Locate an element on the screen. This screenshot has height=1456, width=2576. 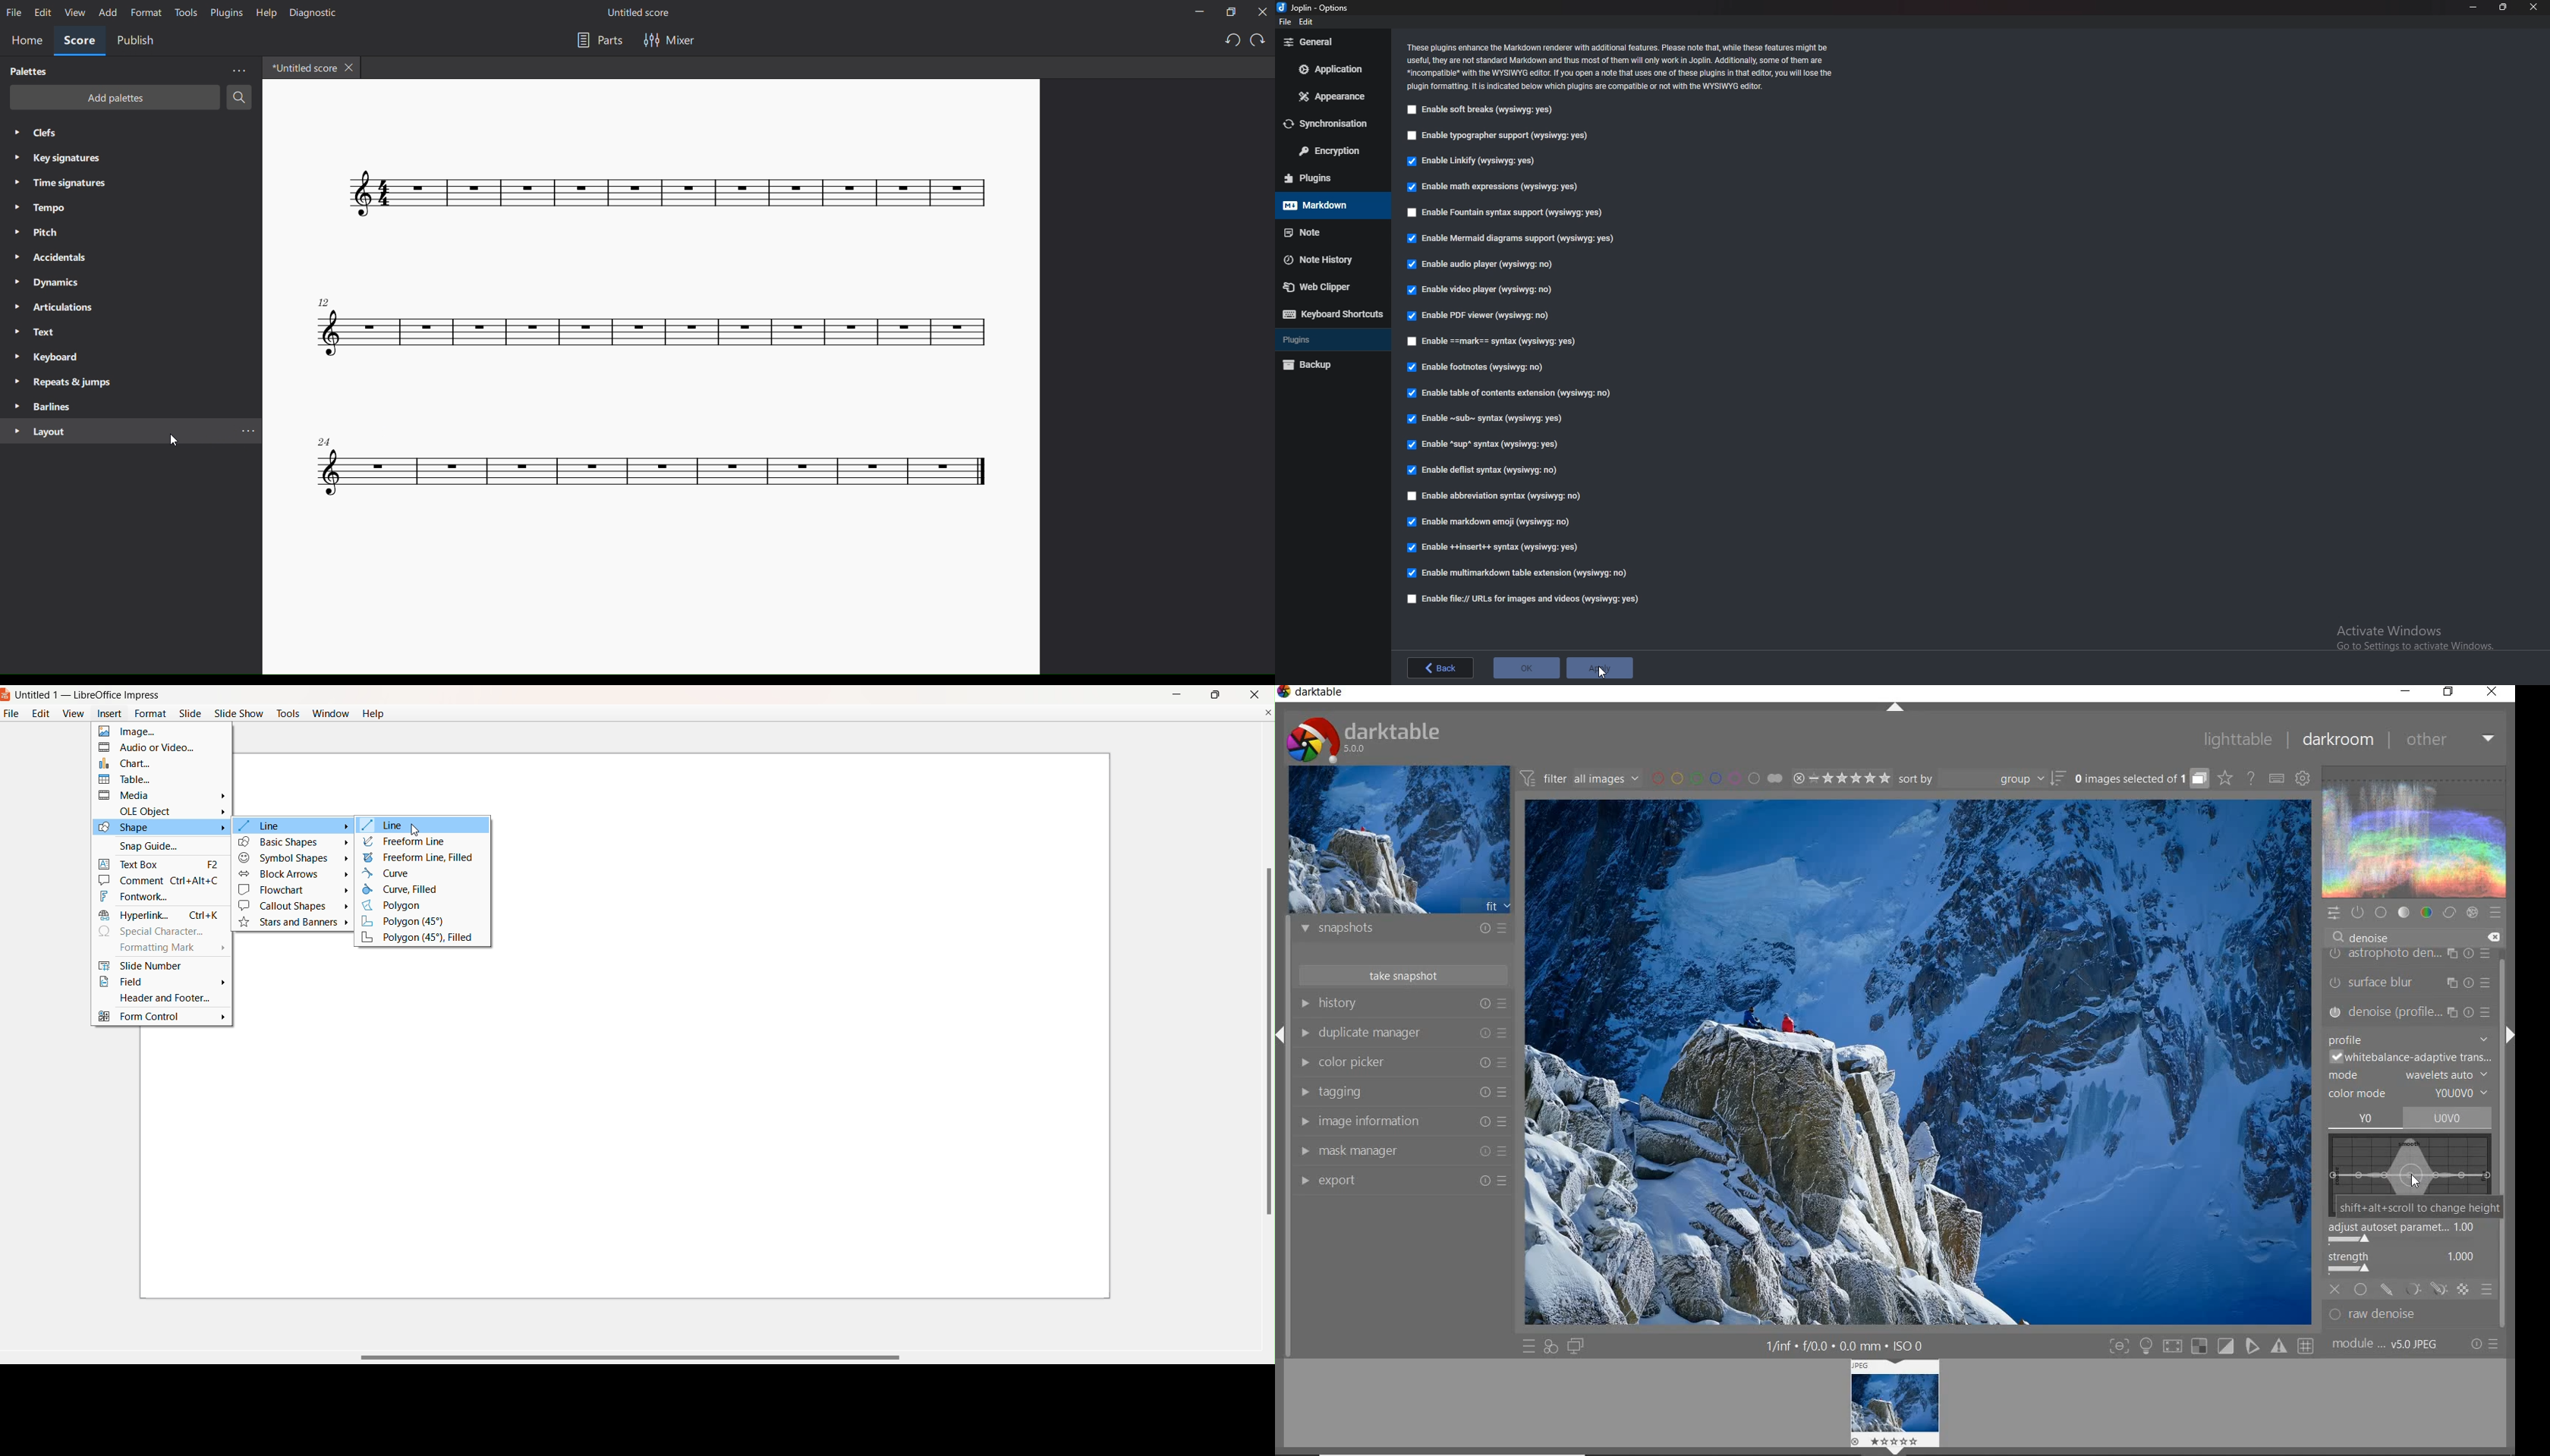
display a second darkroom image window is located at coordinates (1576, 1347).